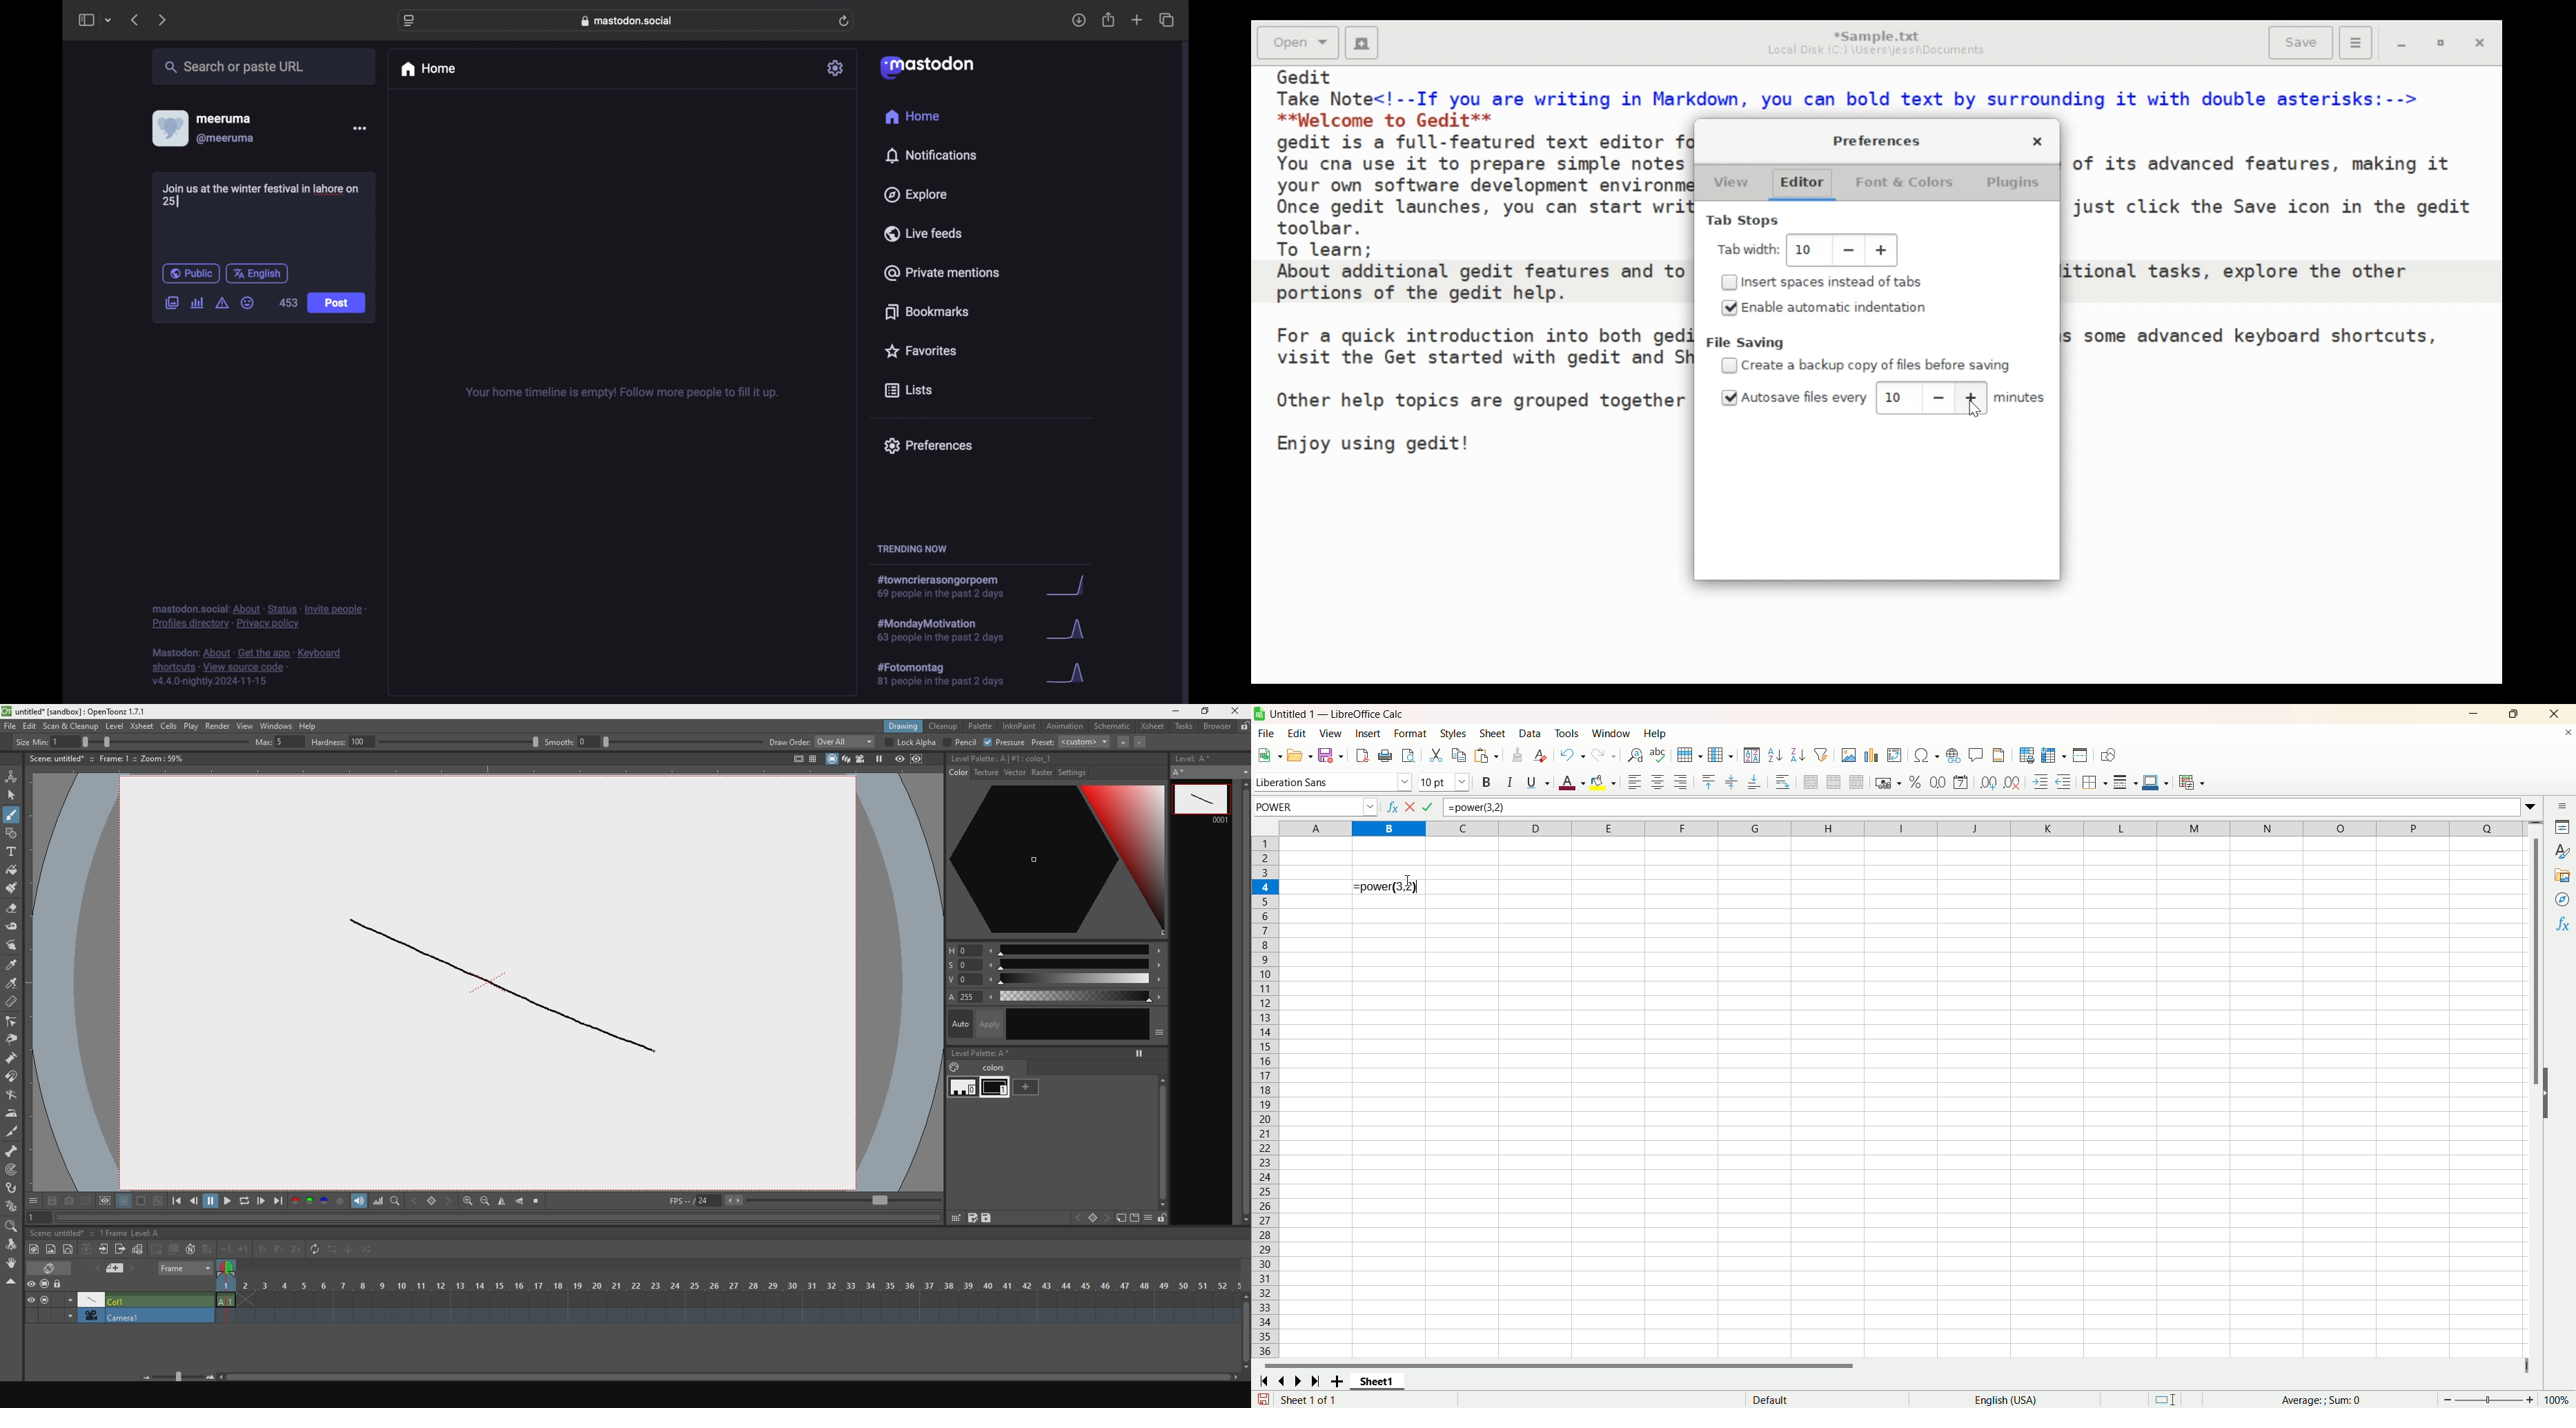 This screenshot has width=2576, height=1428. What do you see at coordinates (1604, 782) in the screenshot?
I see `background color` at bounding box center [1604, 782].